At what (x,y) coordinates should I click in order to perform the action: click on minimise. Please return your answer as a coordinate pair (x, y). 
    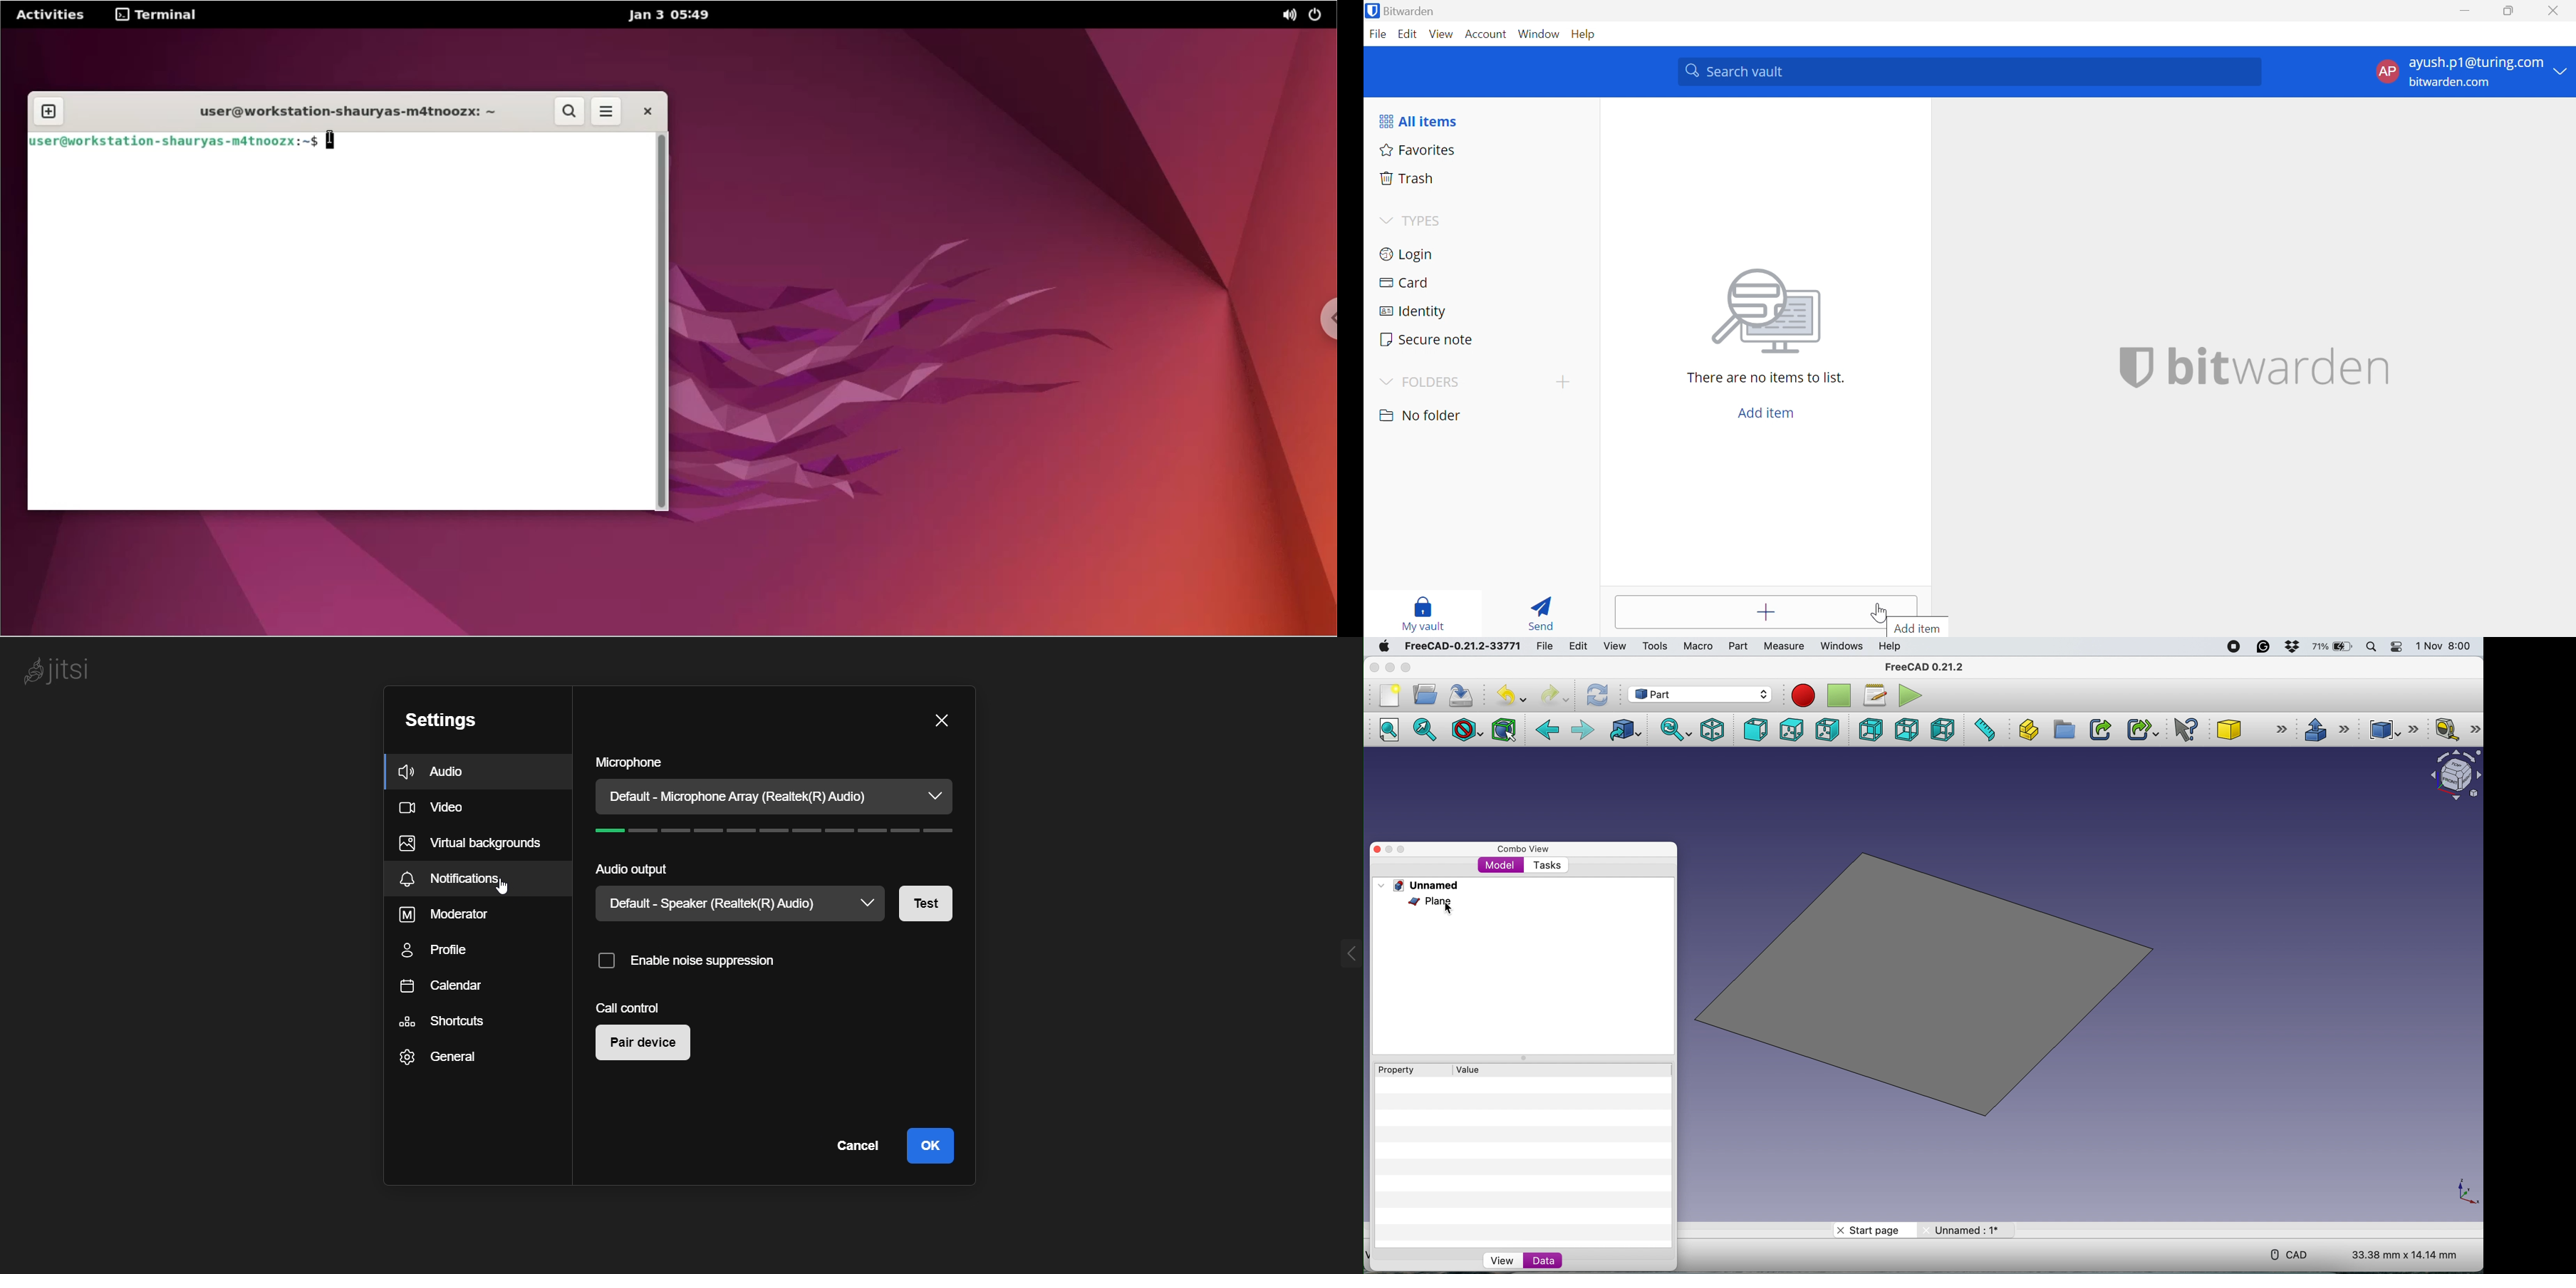
    Looking at the image, I should click on (1390, 667).